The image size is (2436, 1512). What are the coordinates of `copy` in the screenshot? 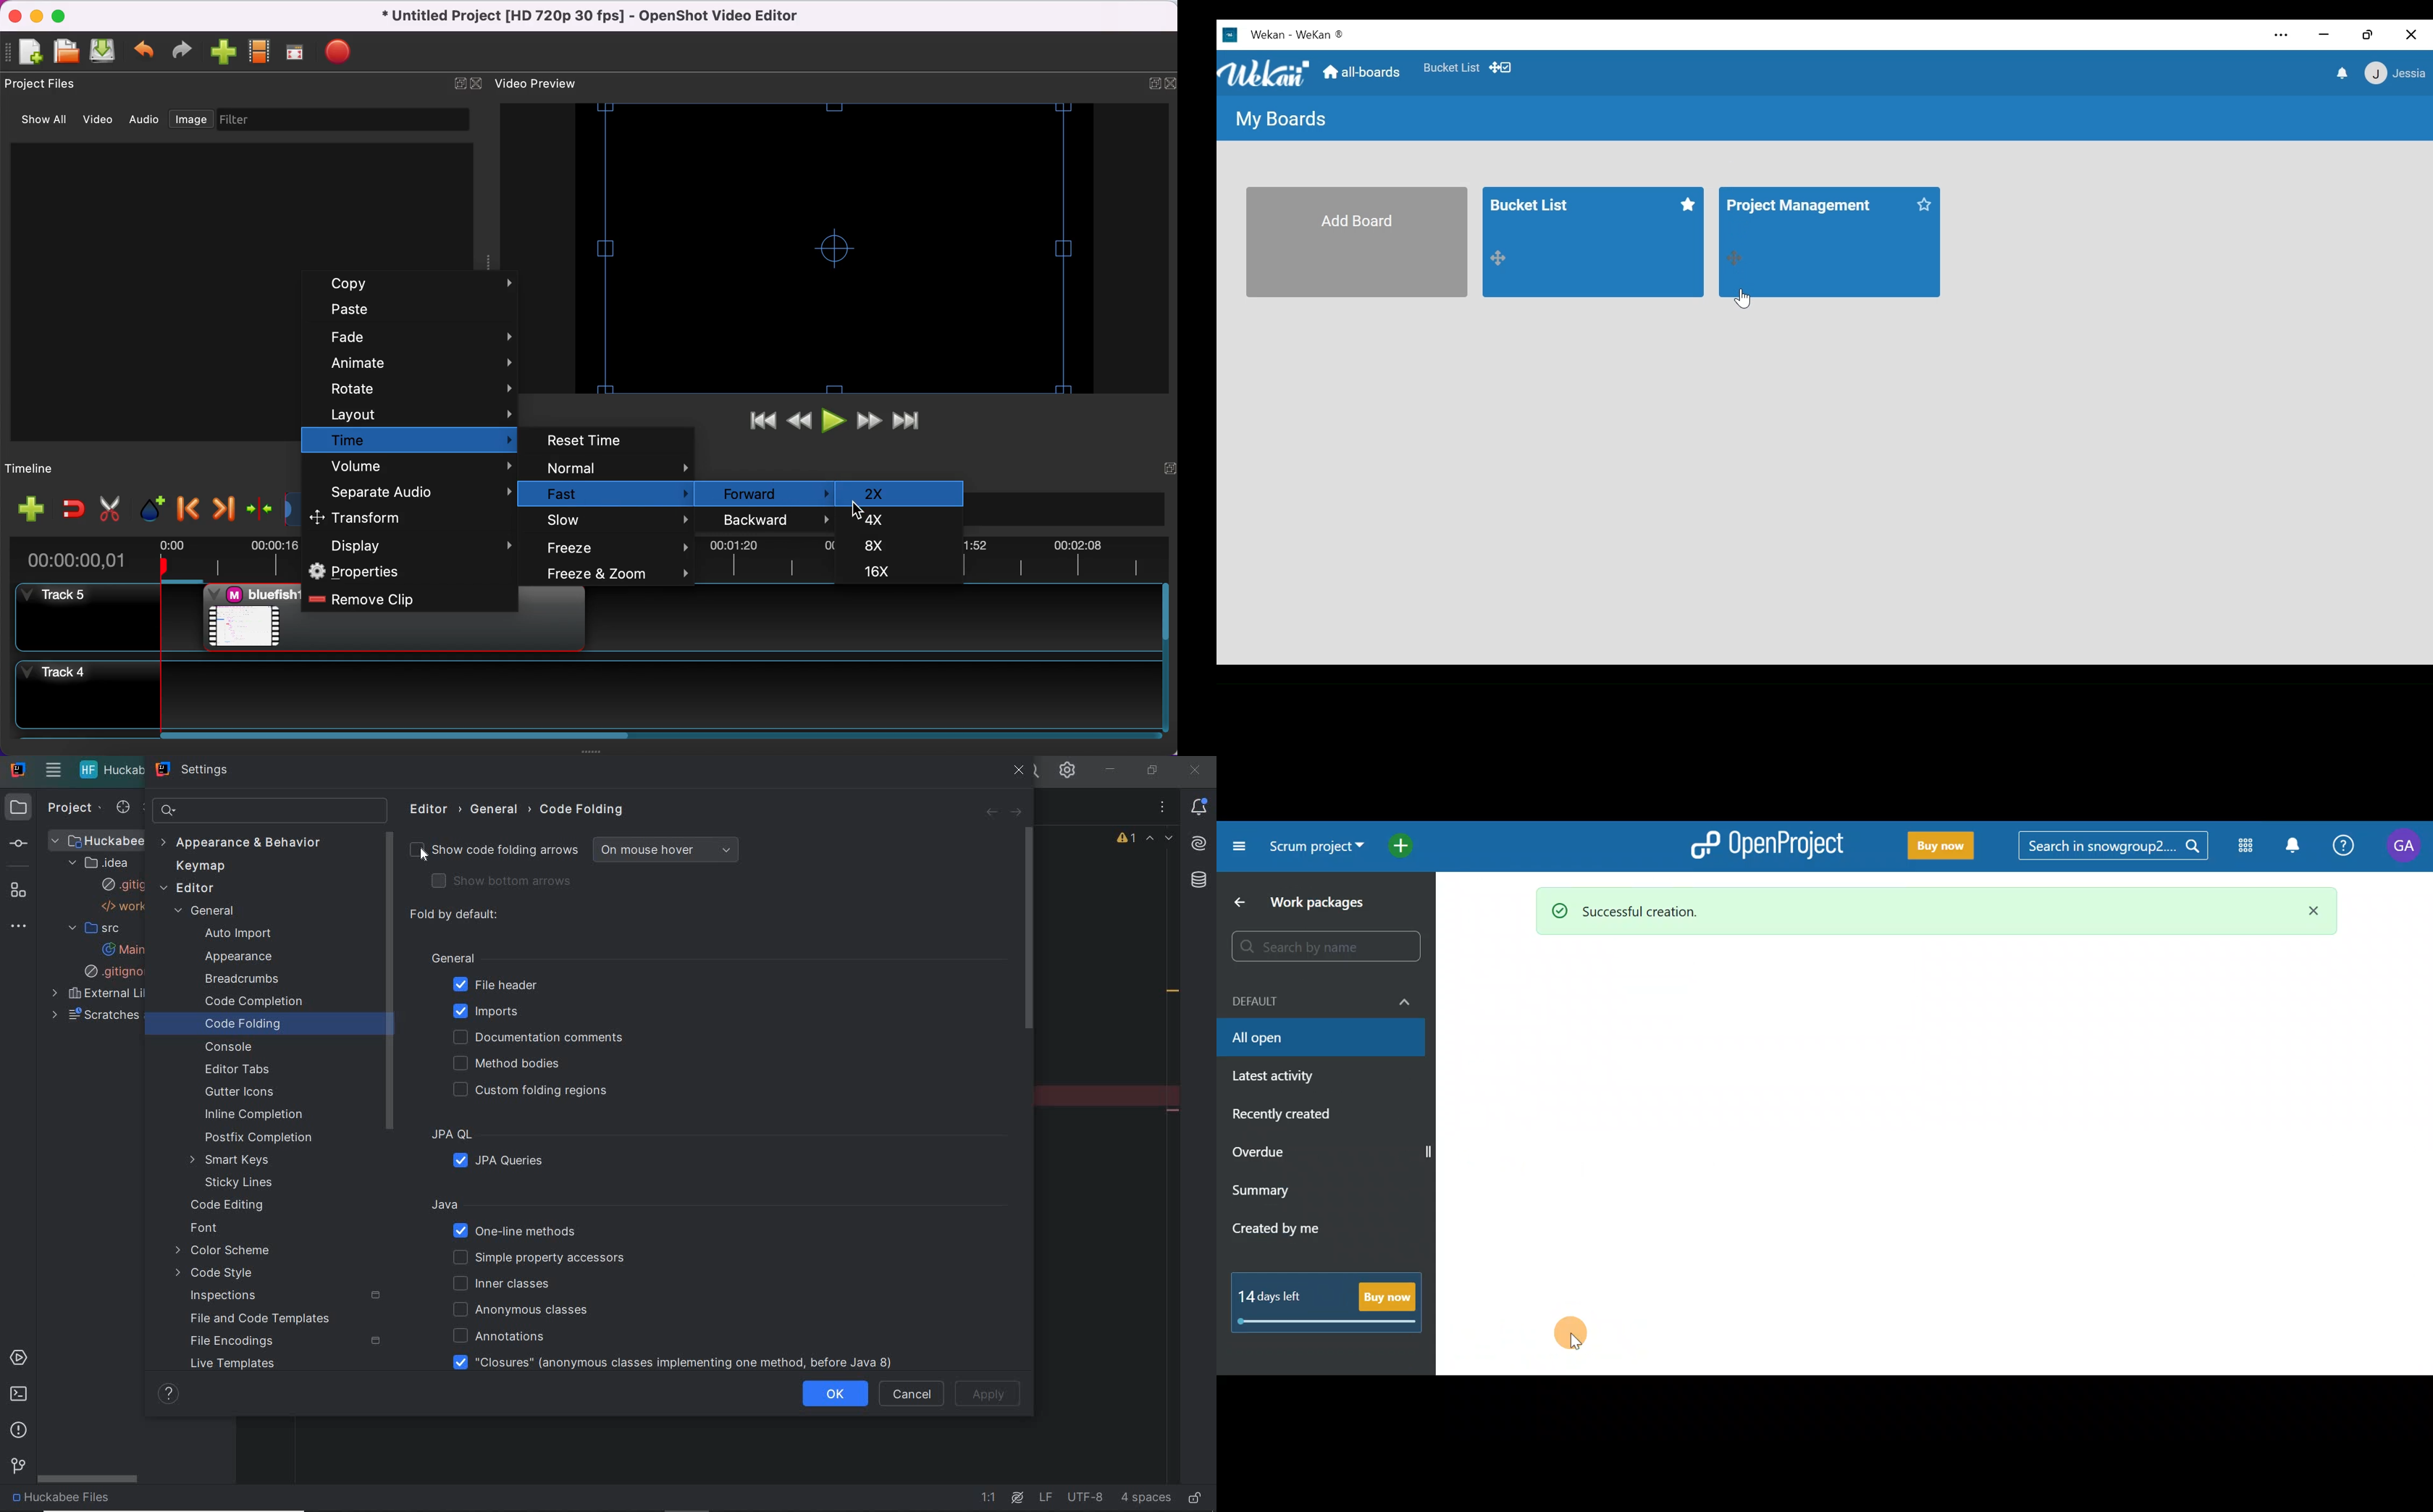 It's located at (421, 285).